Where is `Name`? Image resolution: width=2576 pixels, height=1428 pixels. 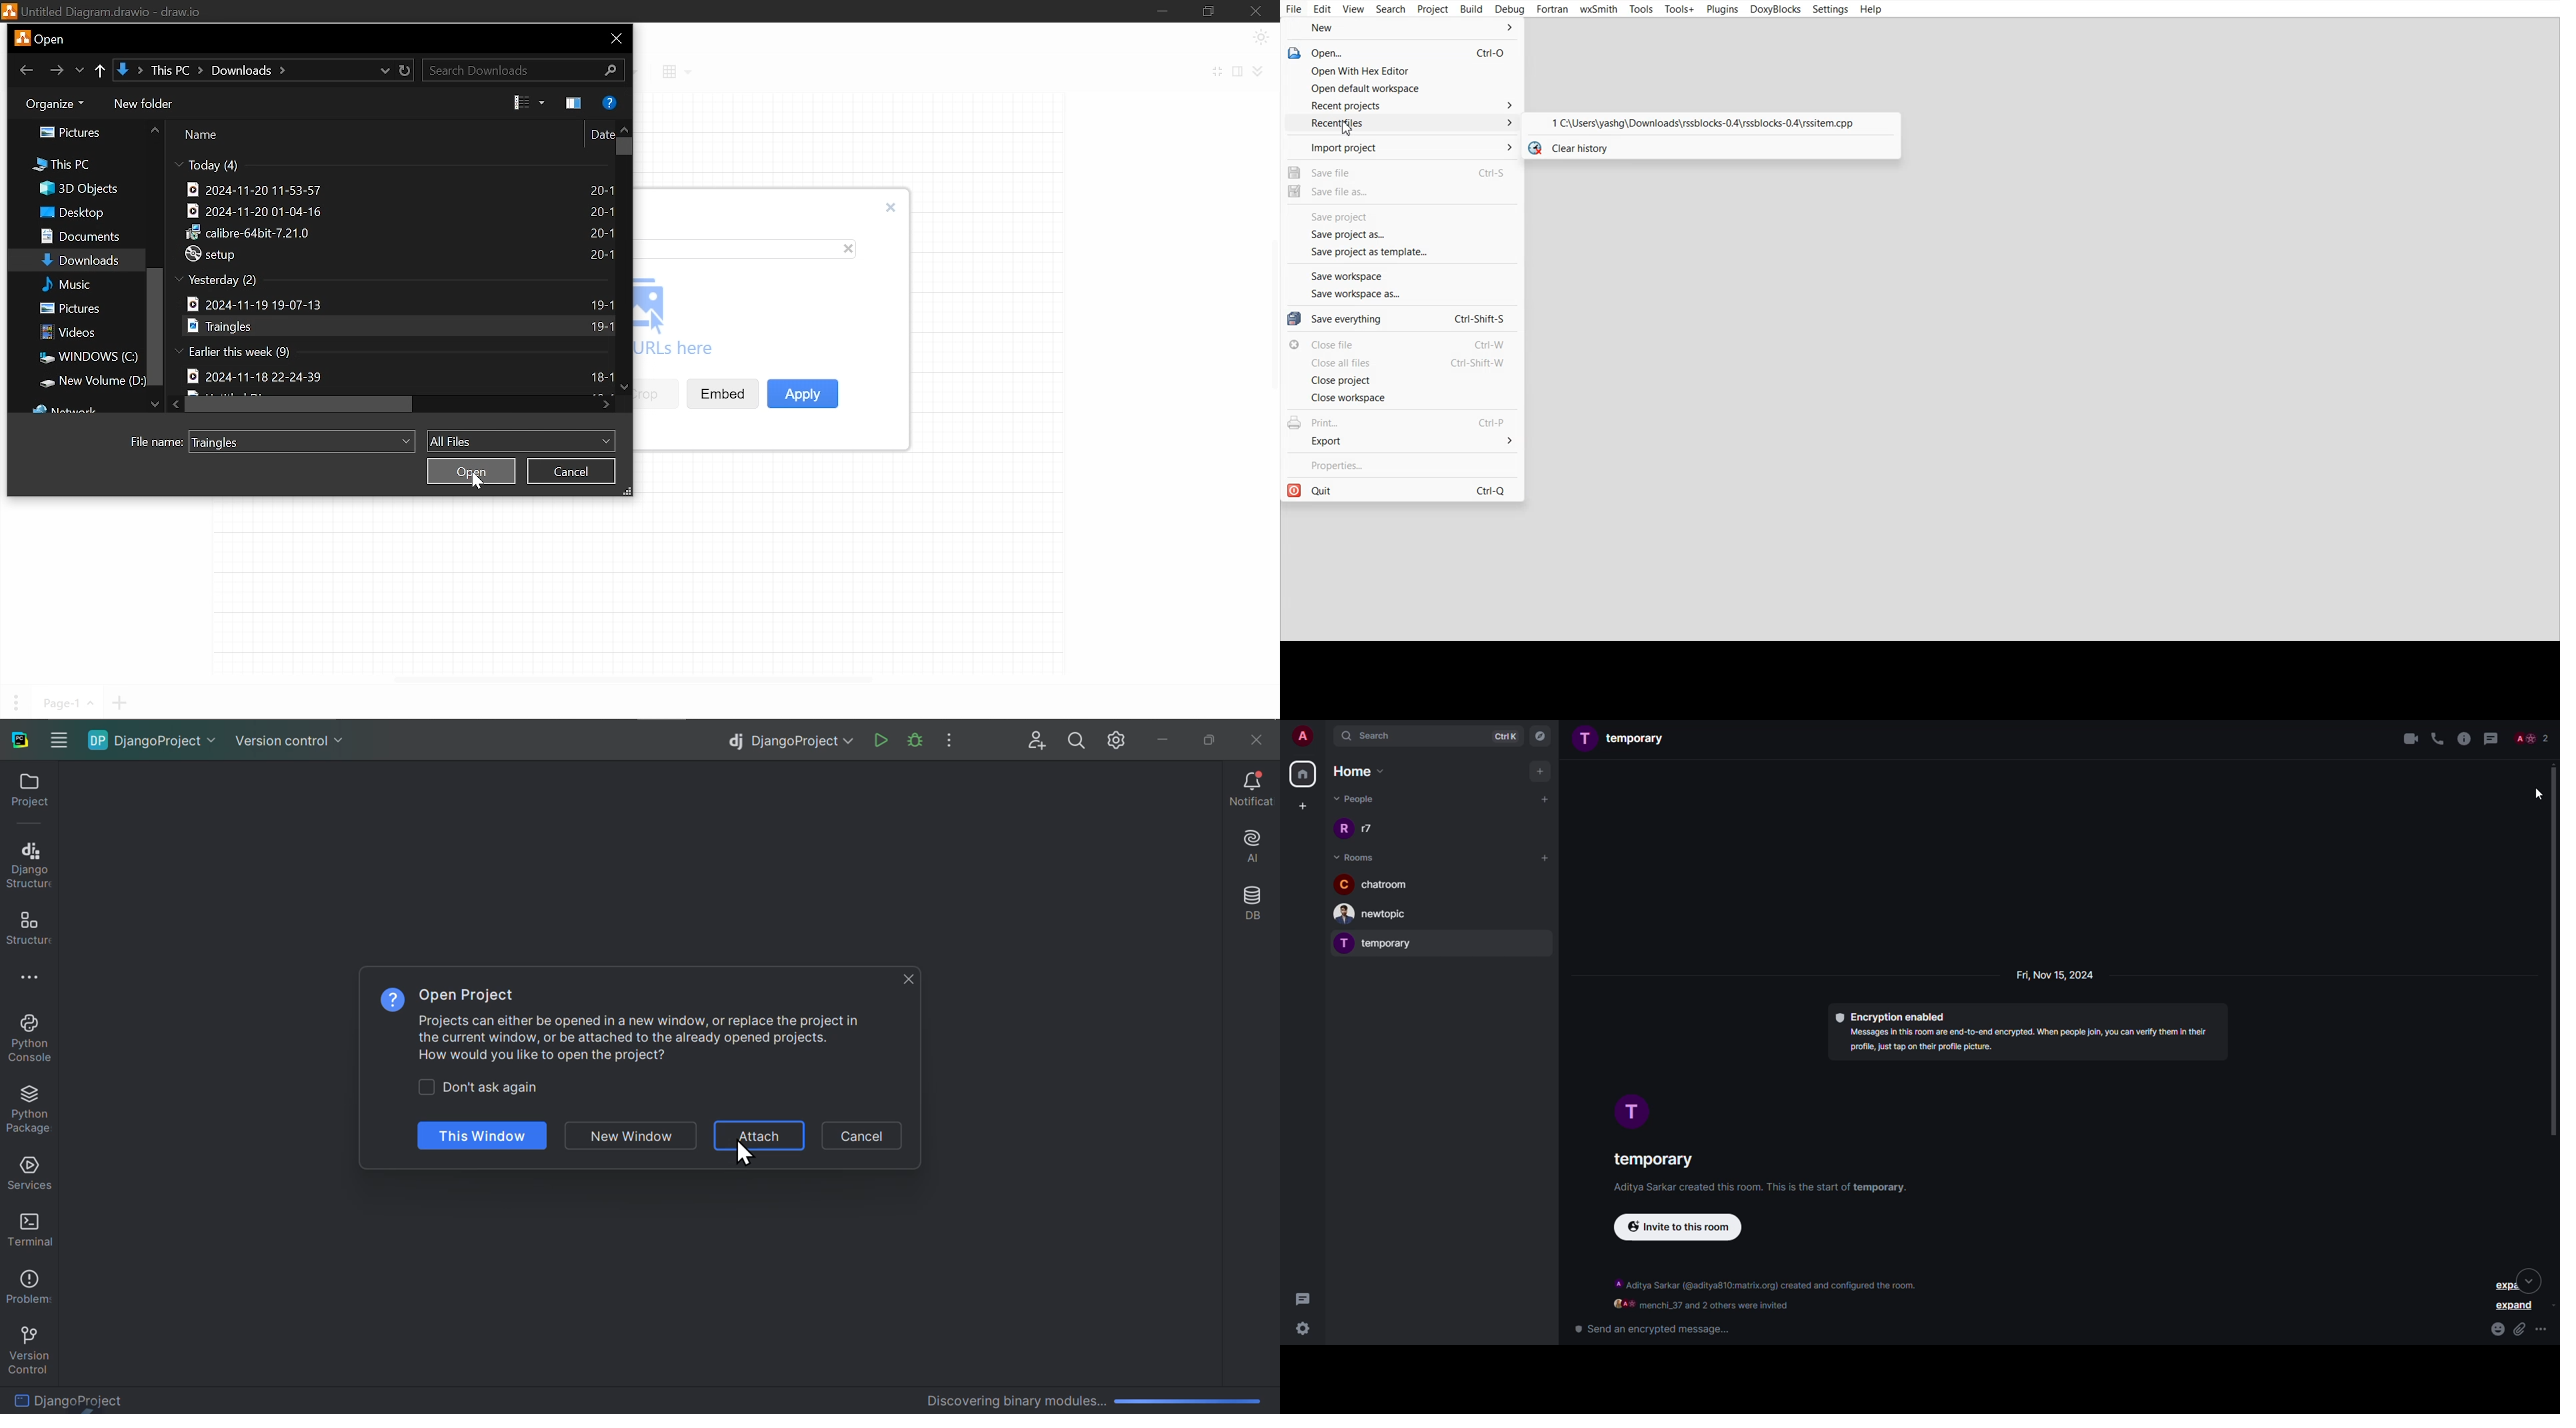
Name is located at coordinates (205, 136).